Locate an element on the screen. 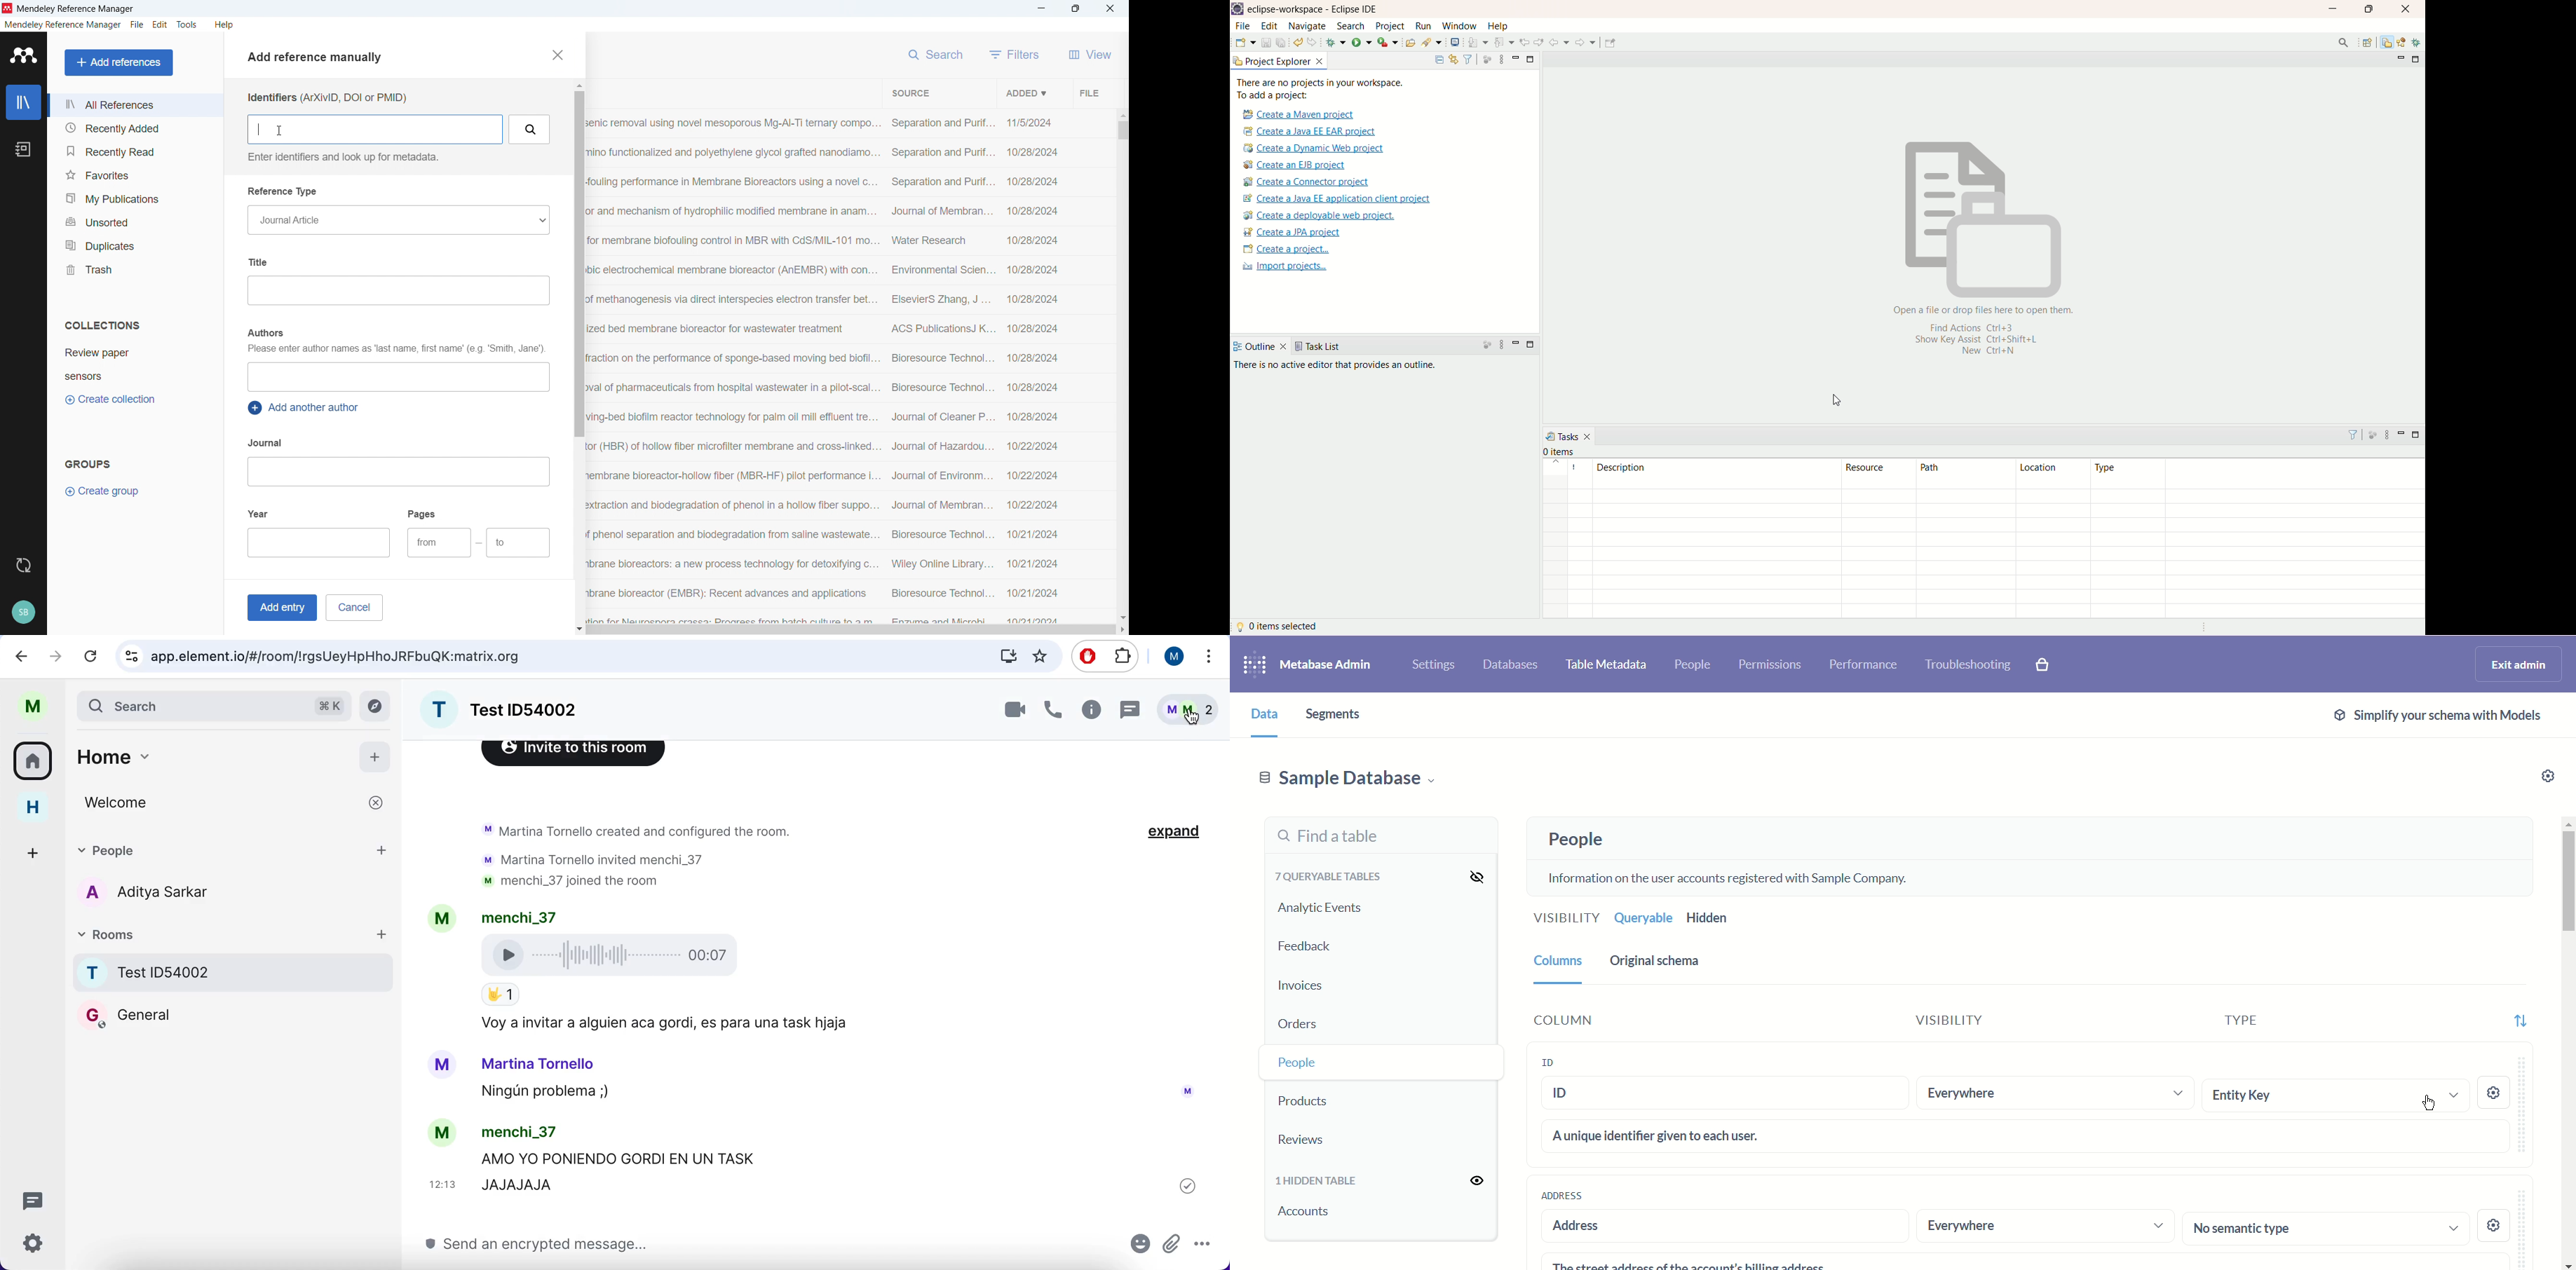  Cursor is located at coordinates (1194, 718).